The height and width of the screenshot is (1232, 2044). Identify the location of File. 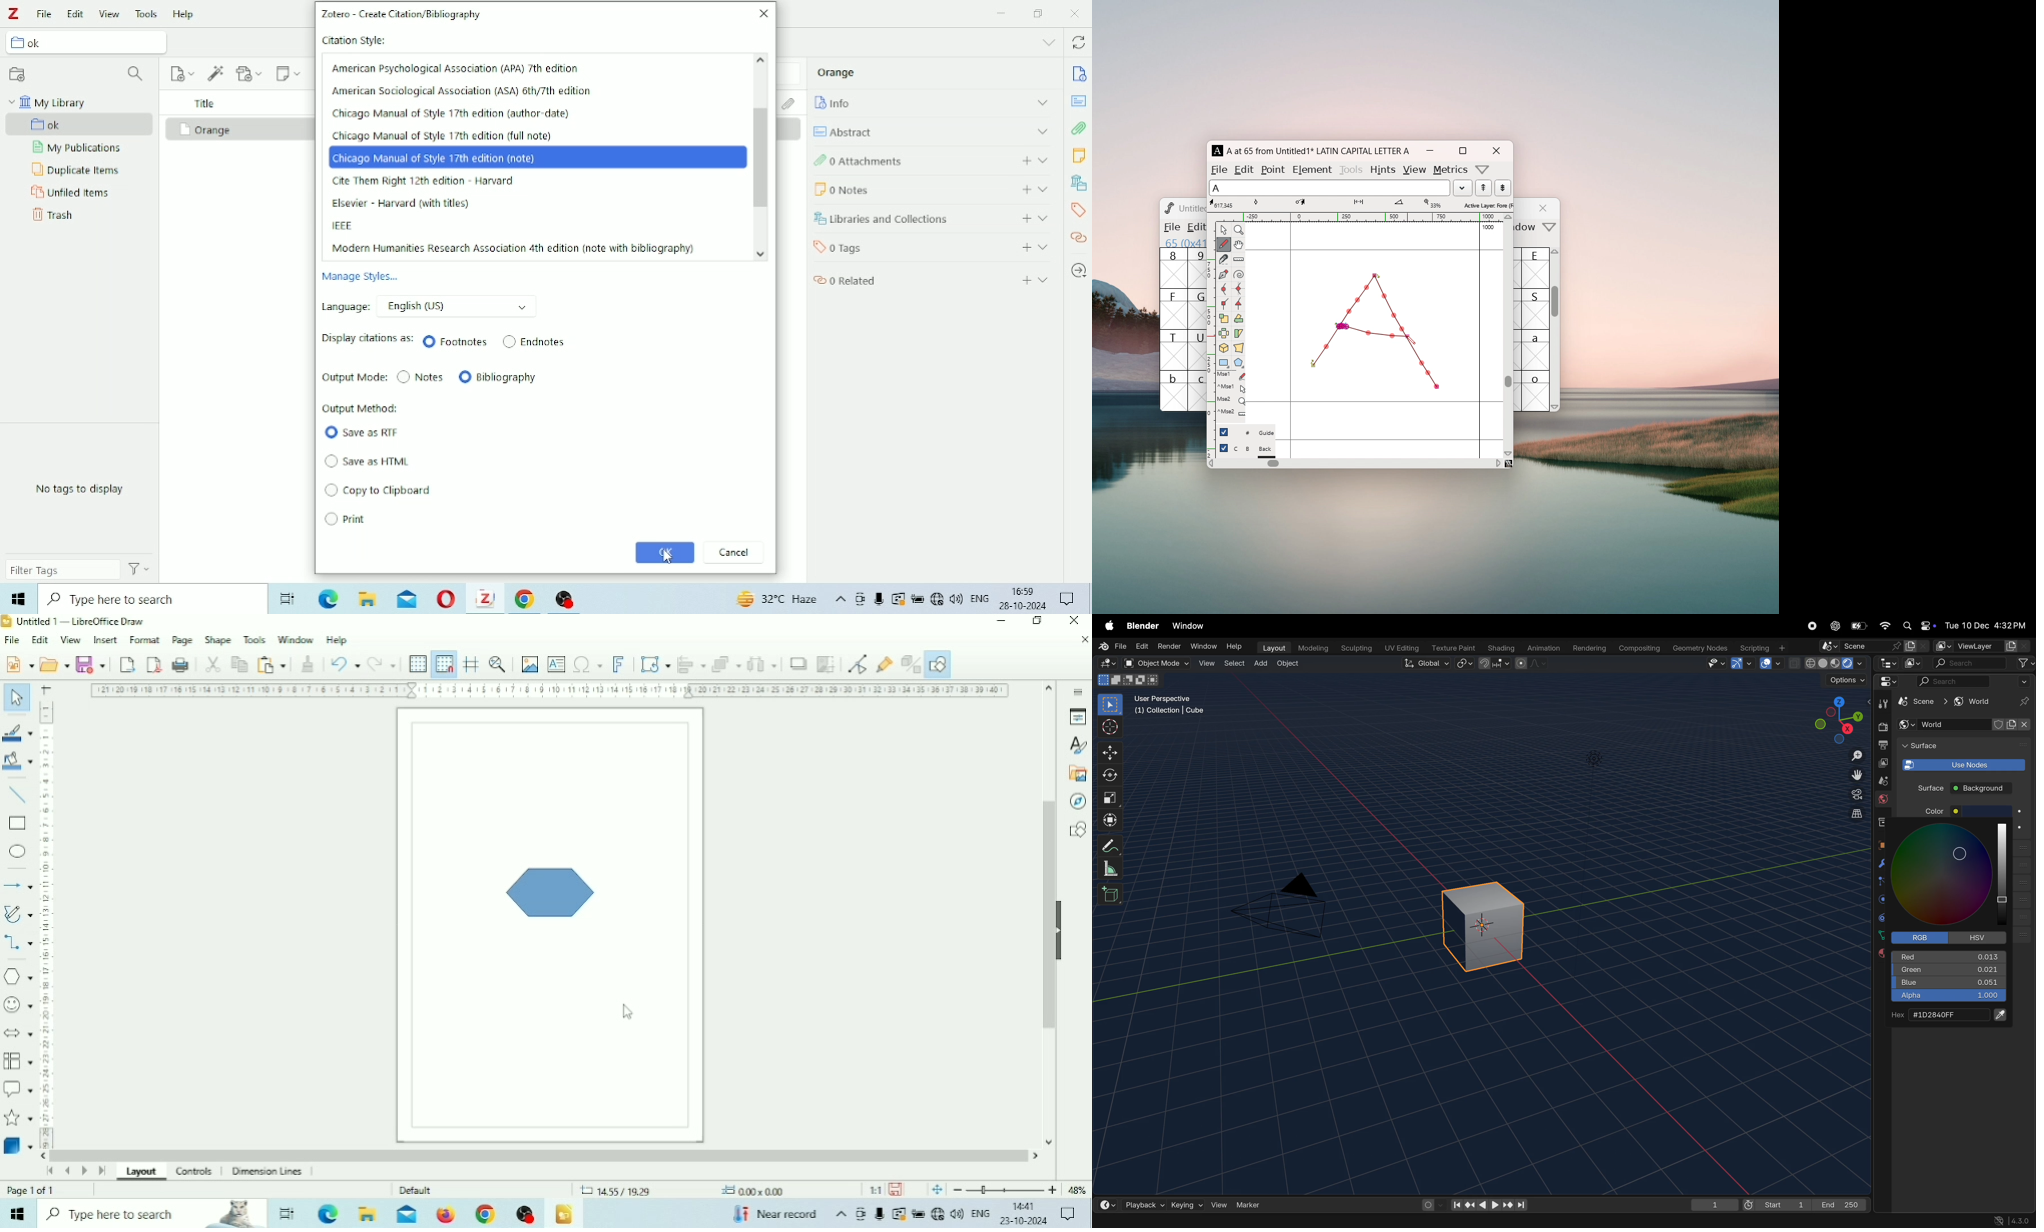
(13, 640).